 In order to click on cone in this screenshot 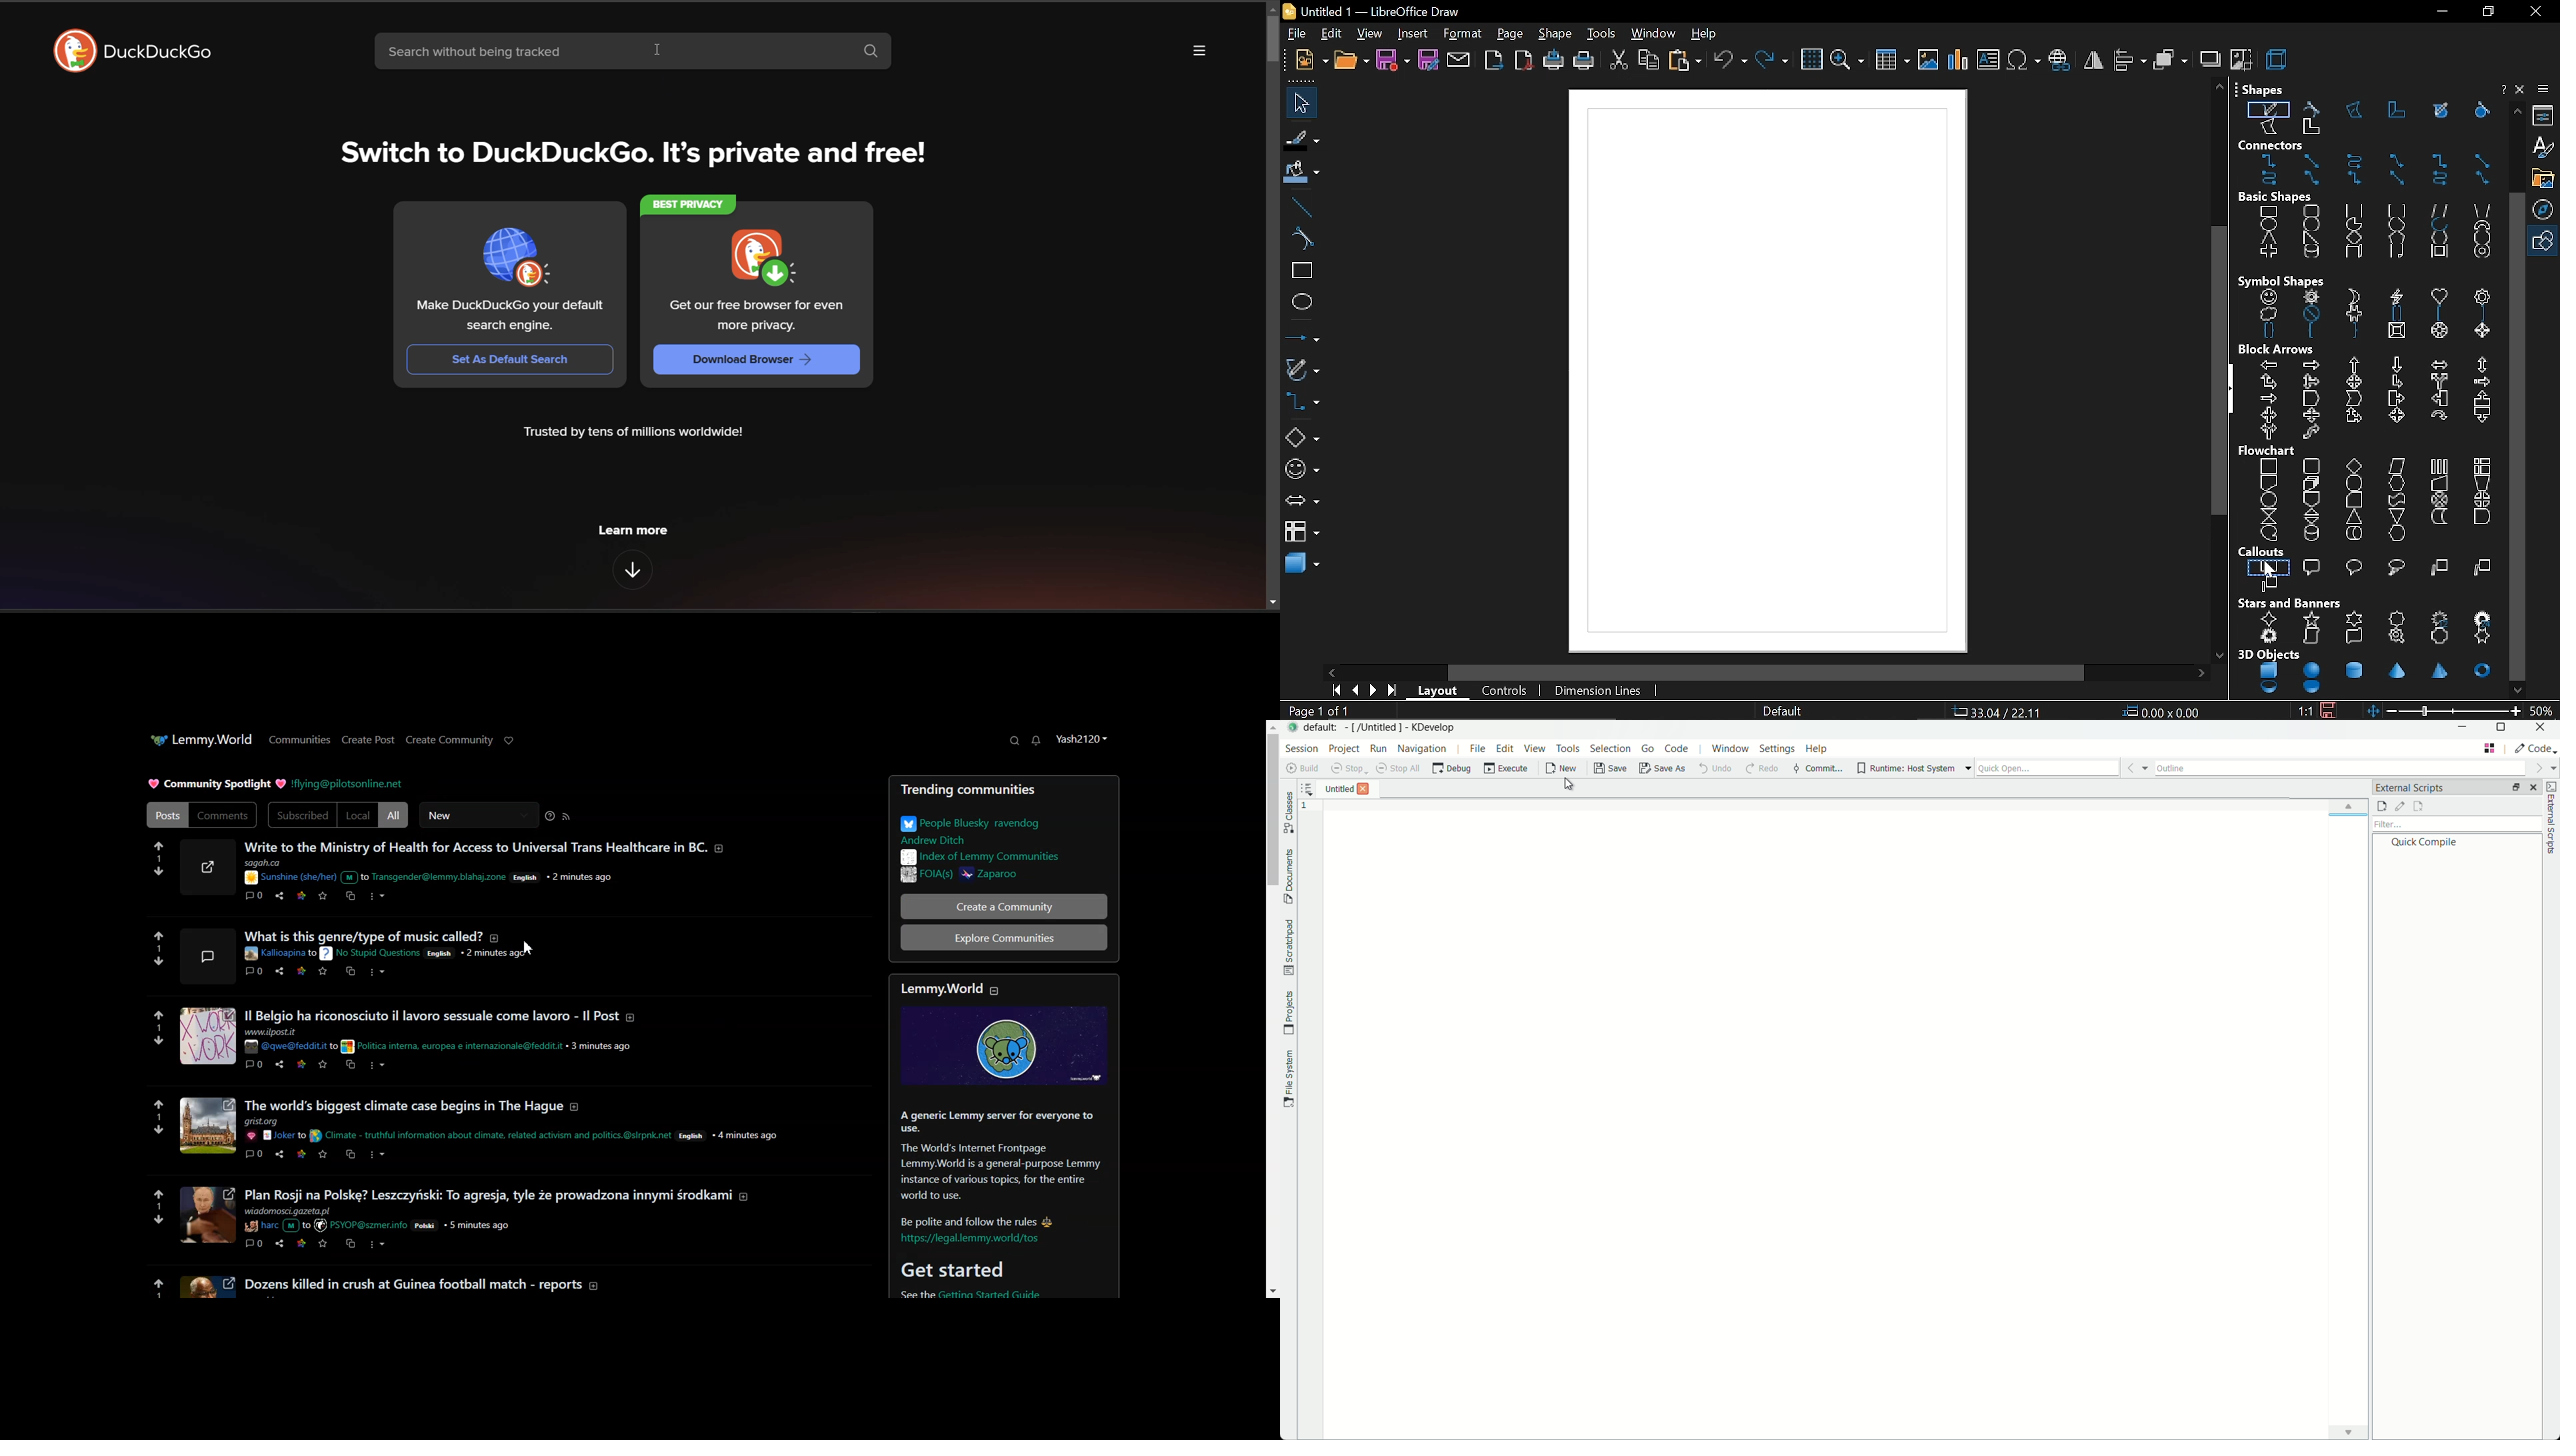, I will do `click(2399, 670)`.